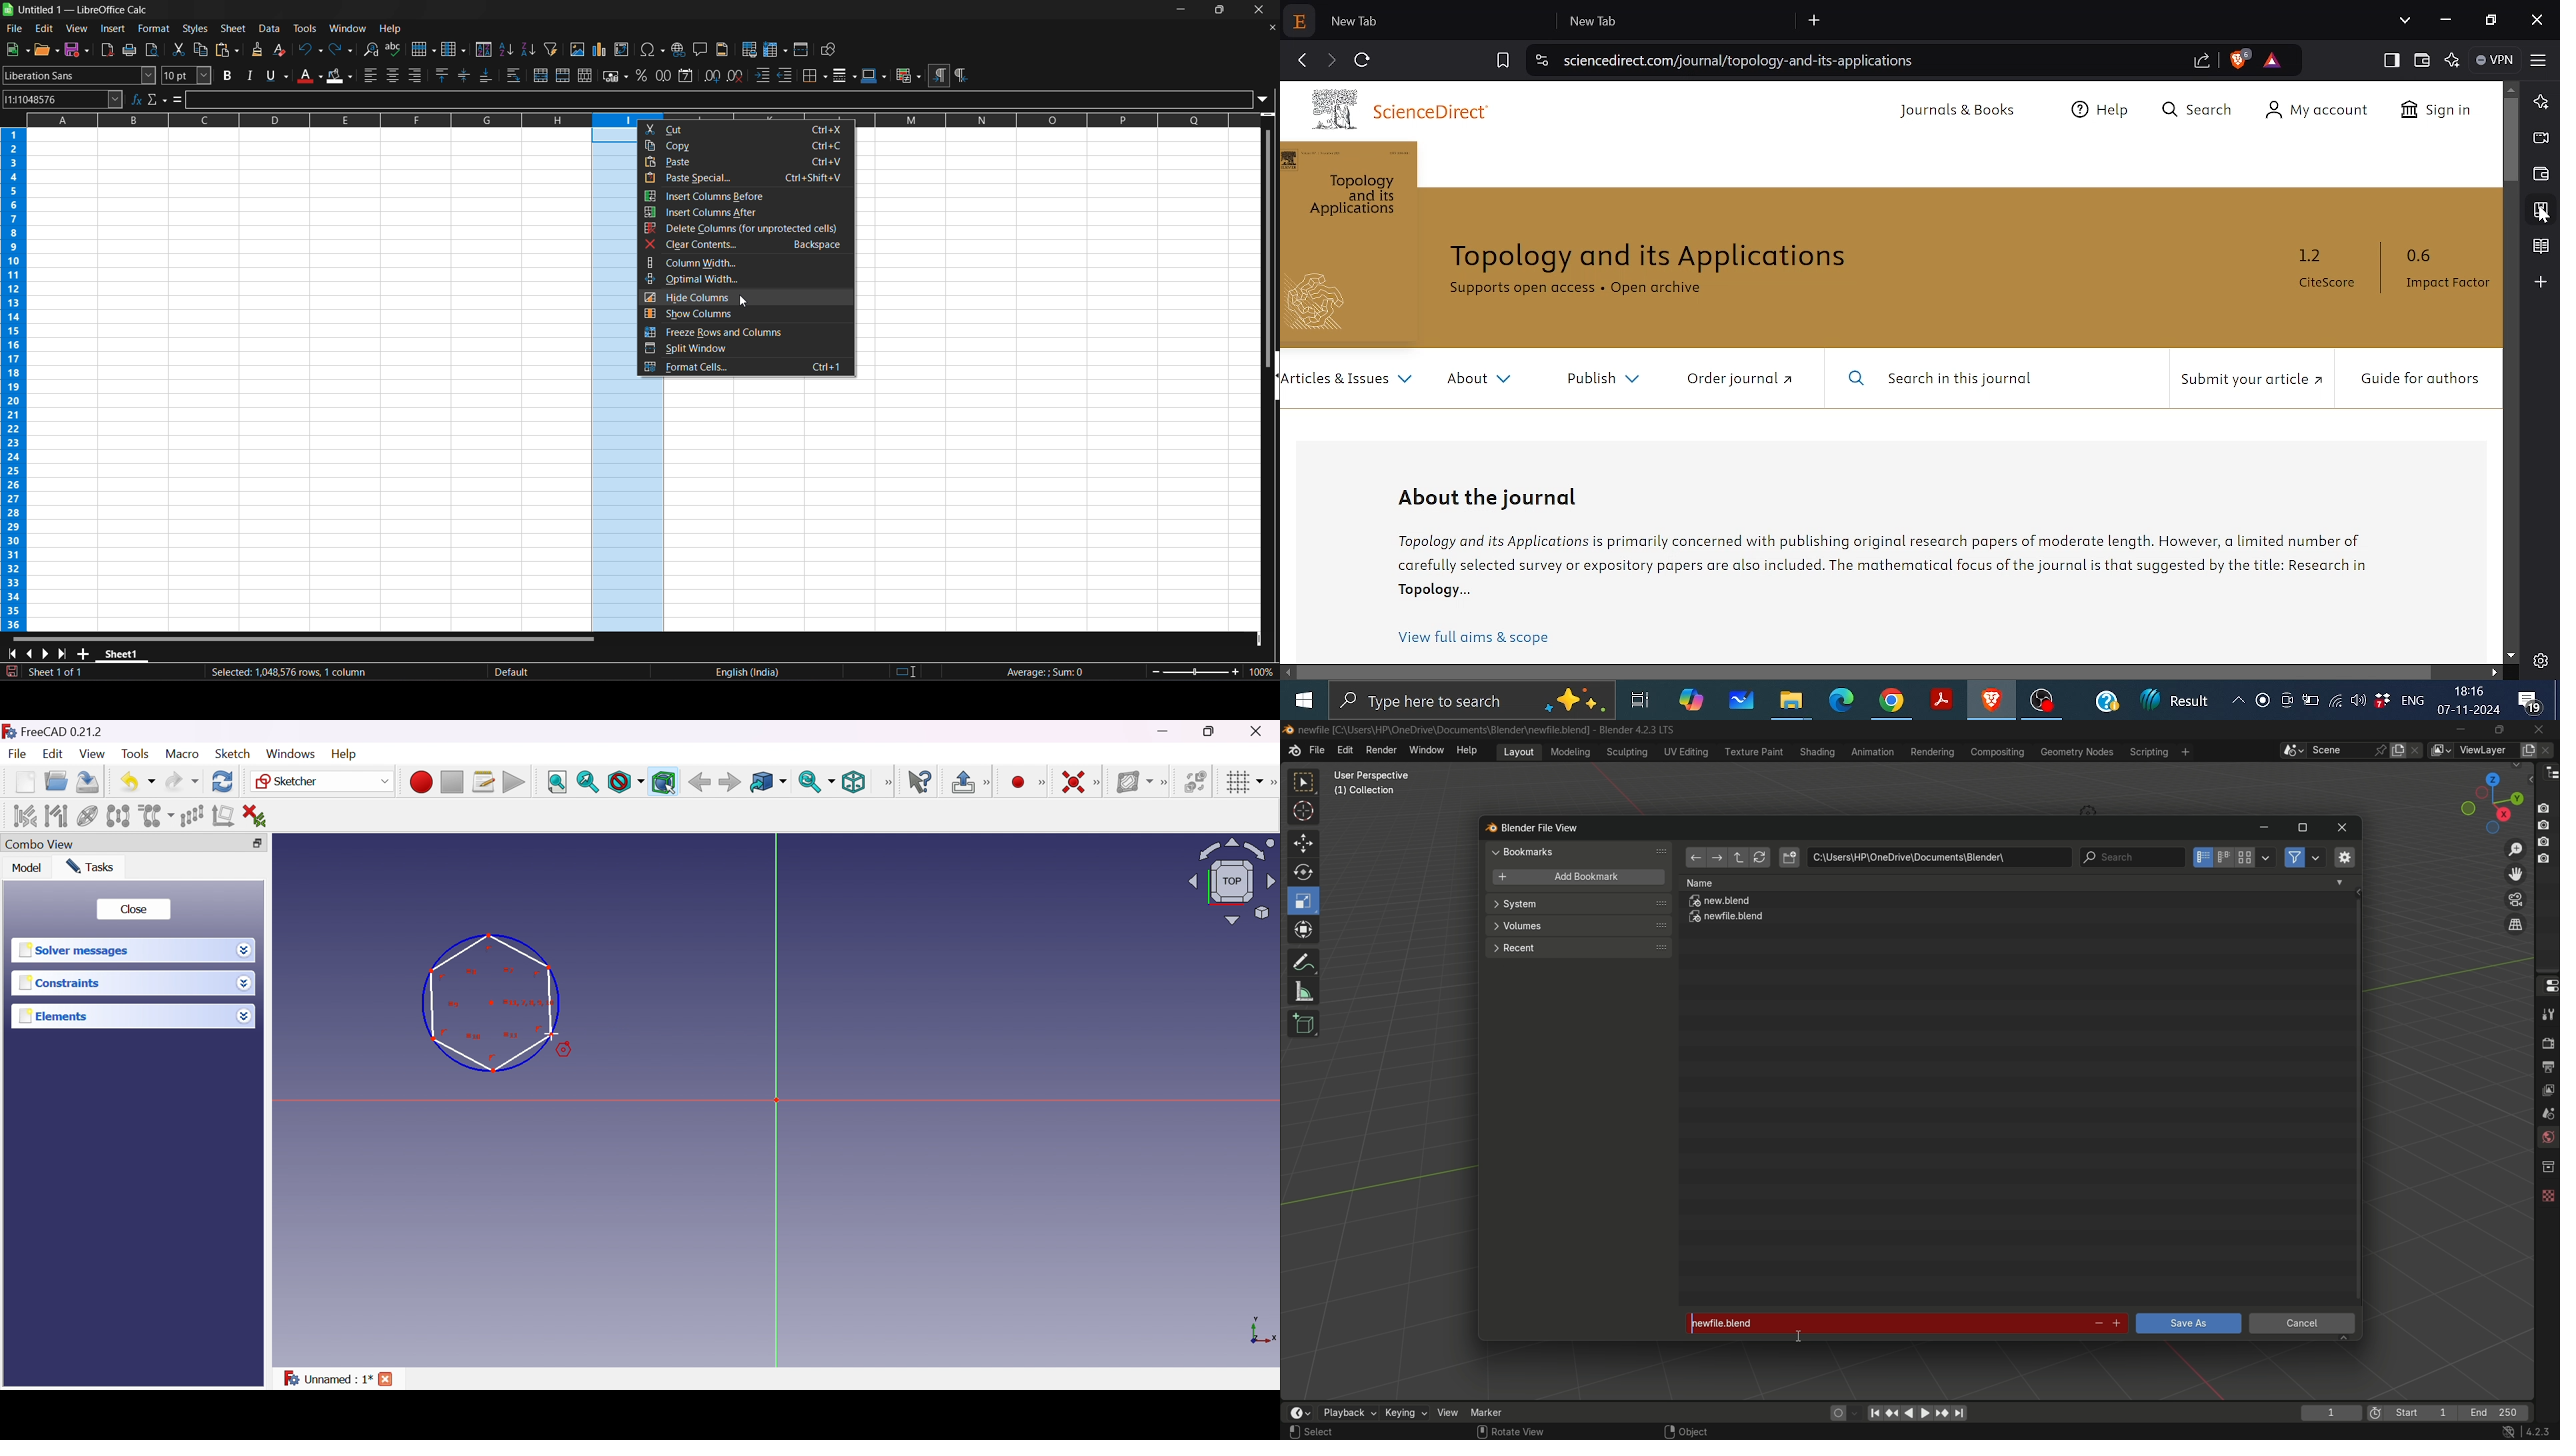 The height and width of the screenshot is (1456, 2576). I want to click on copy, so click(203, 49).